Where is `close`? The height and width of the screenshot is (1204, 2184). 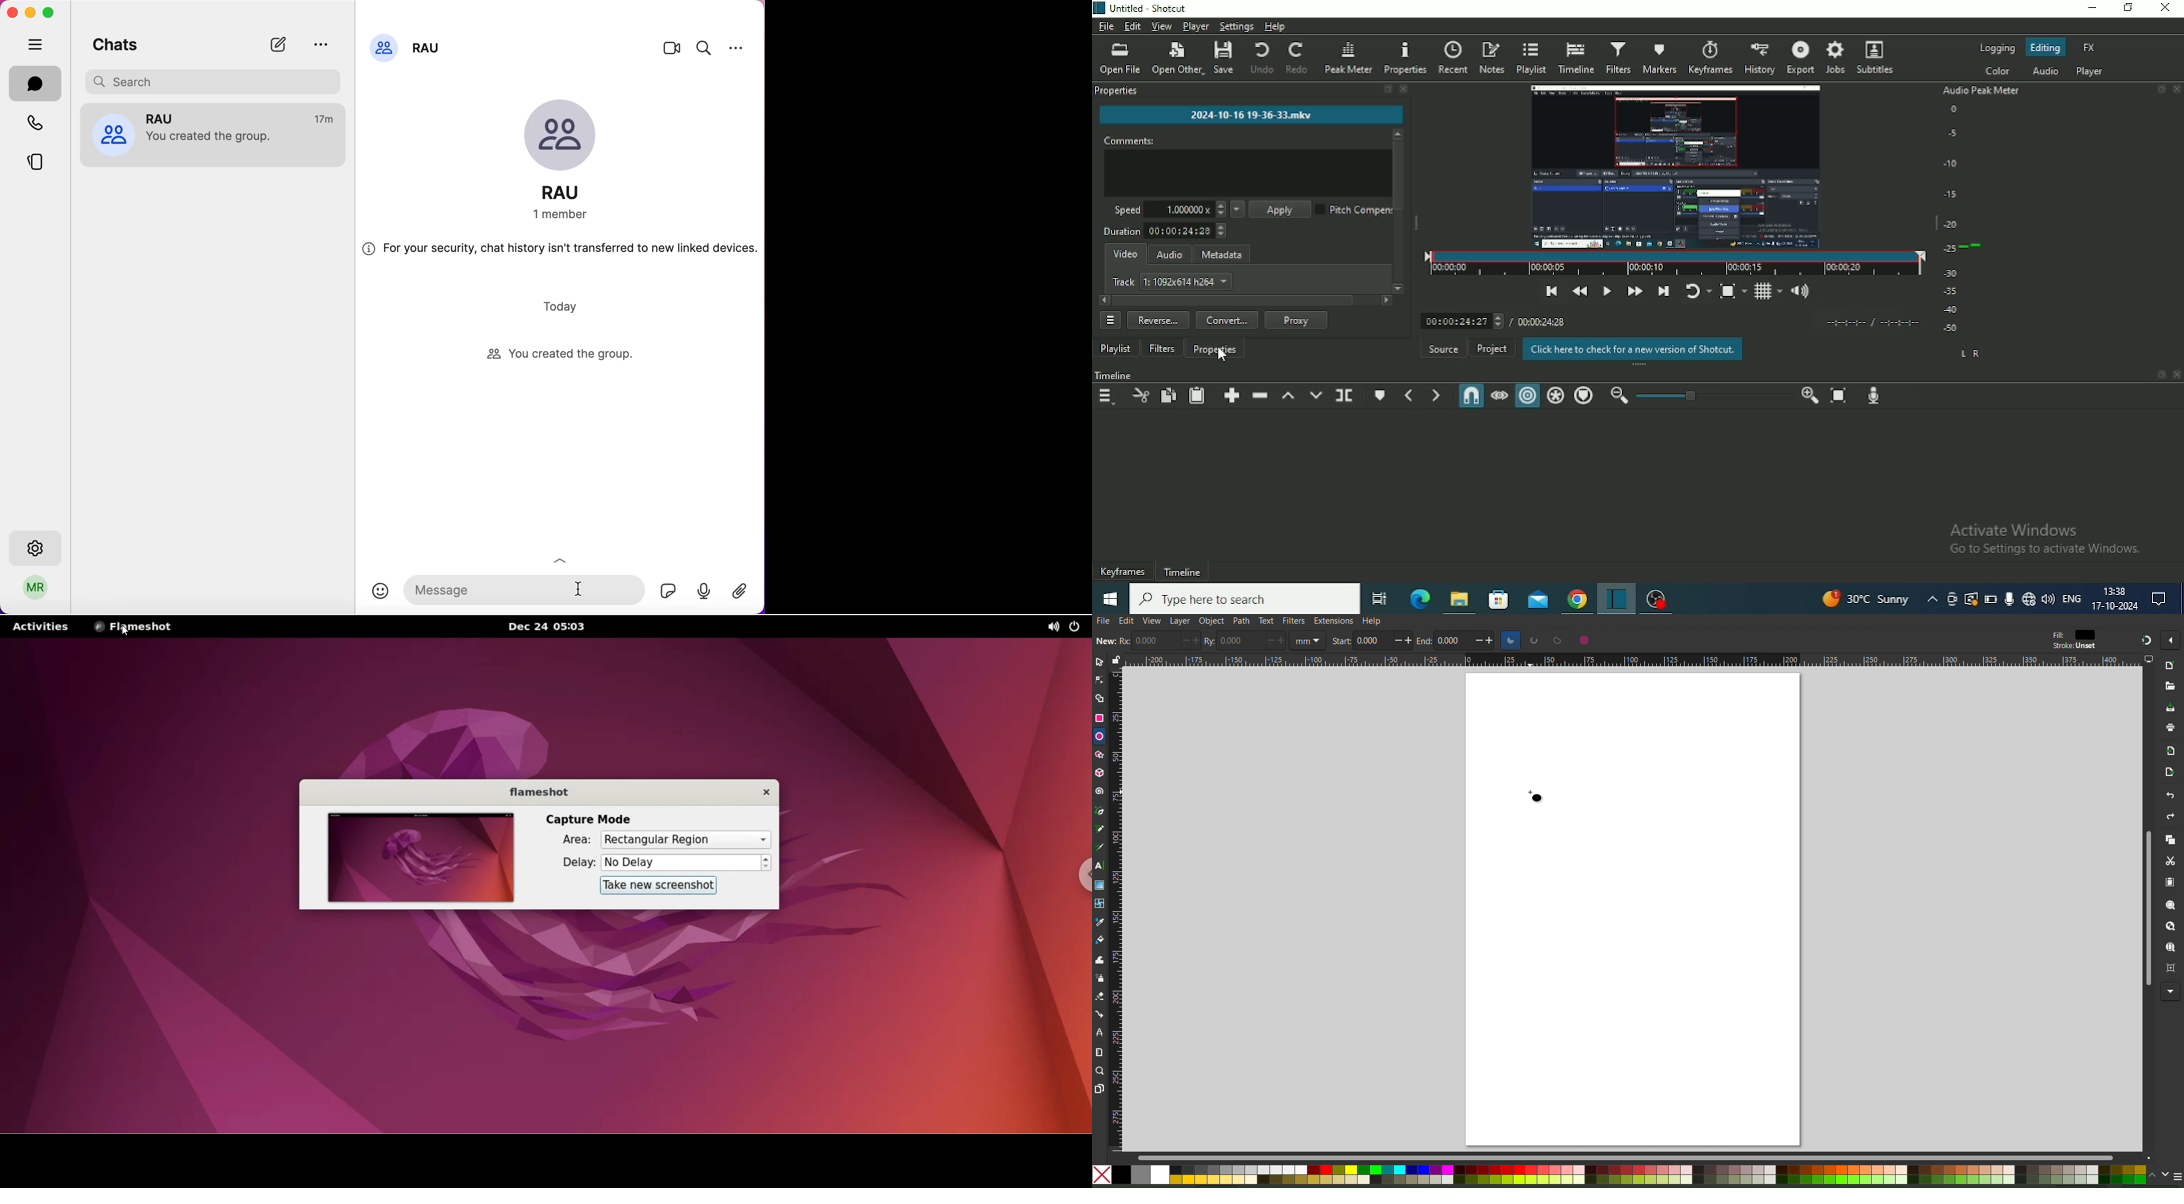 close is located at coordinates (12, 12).